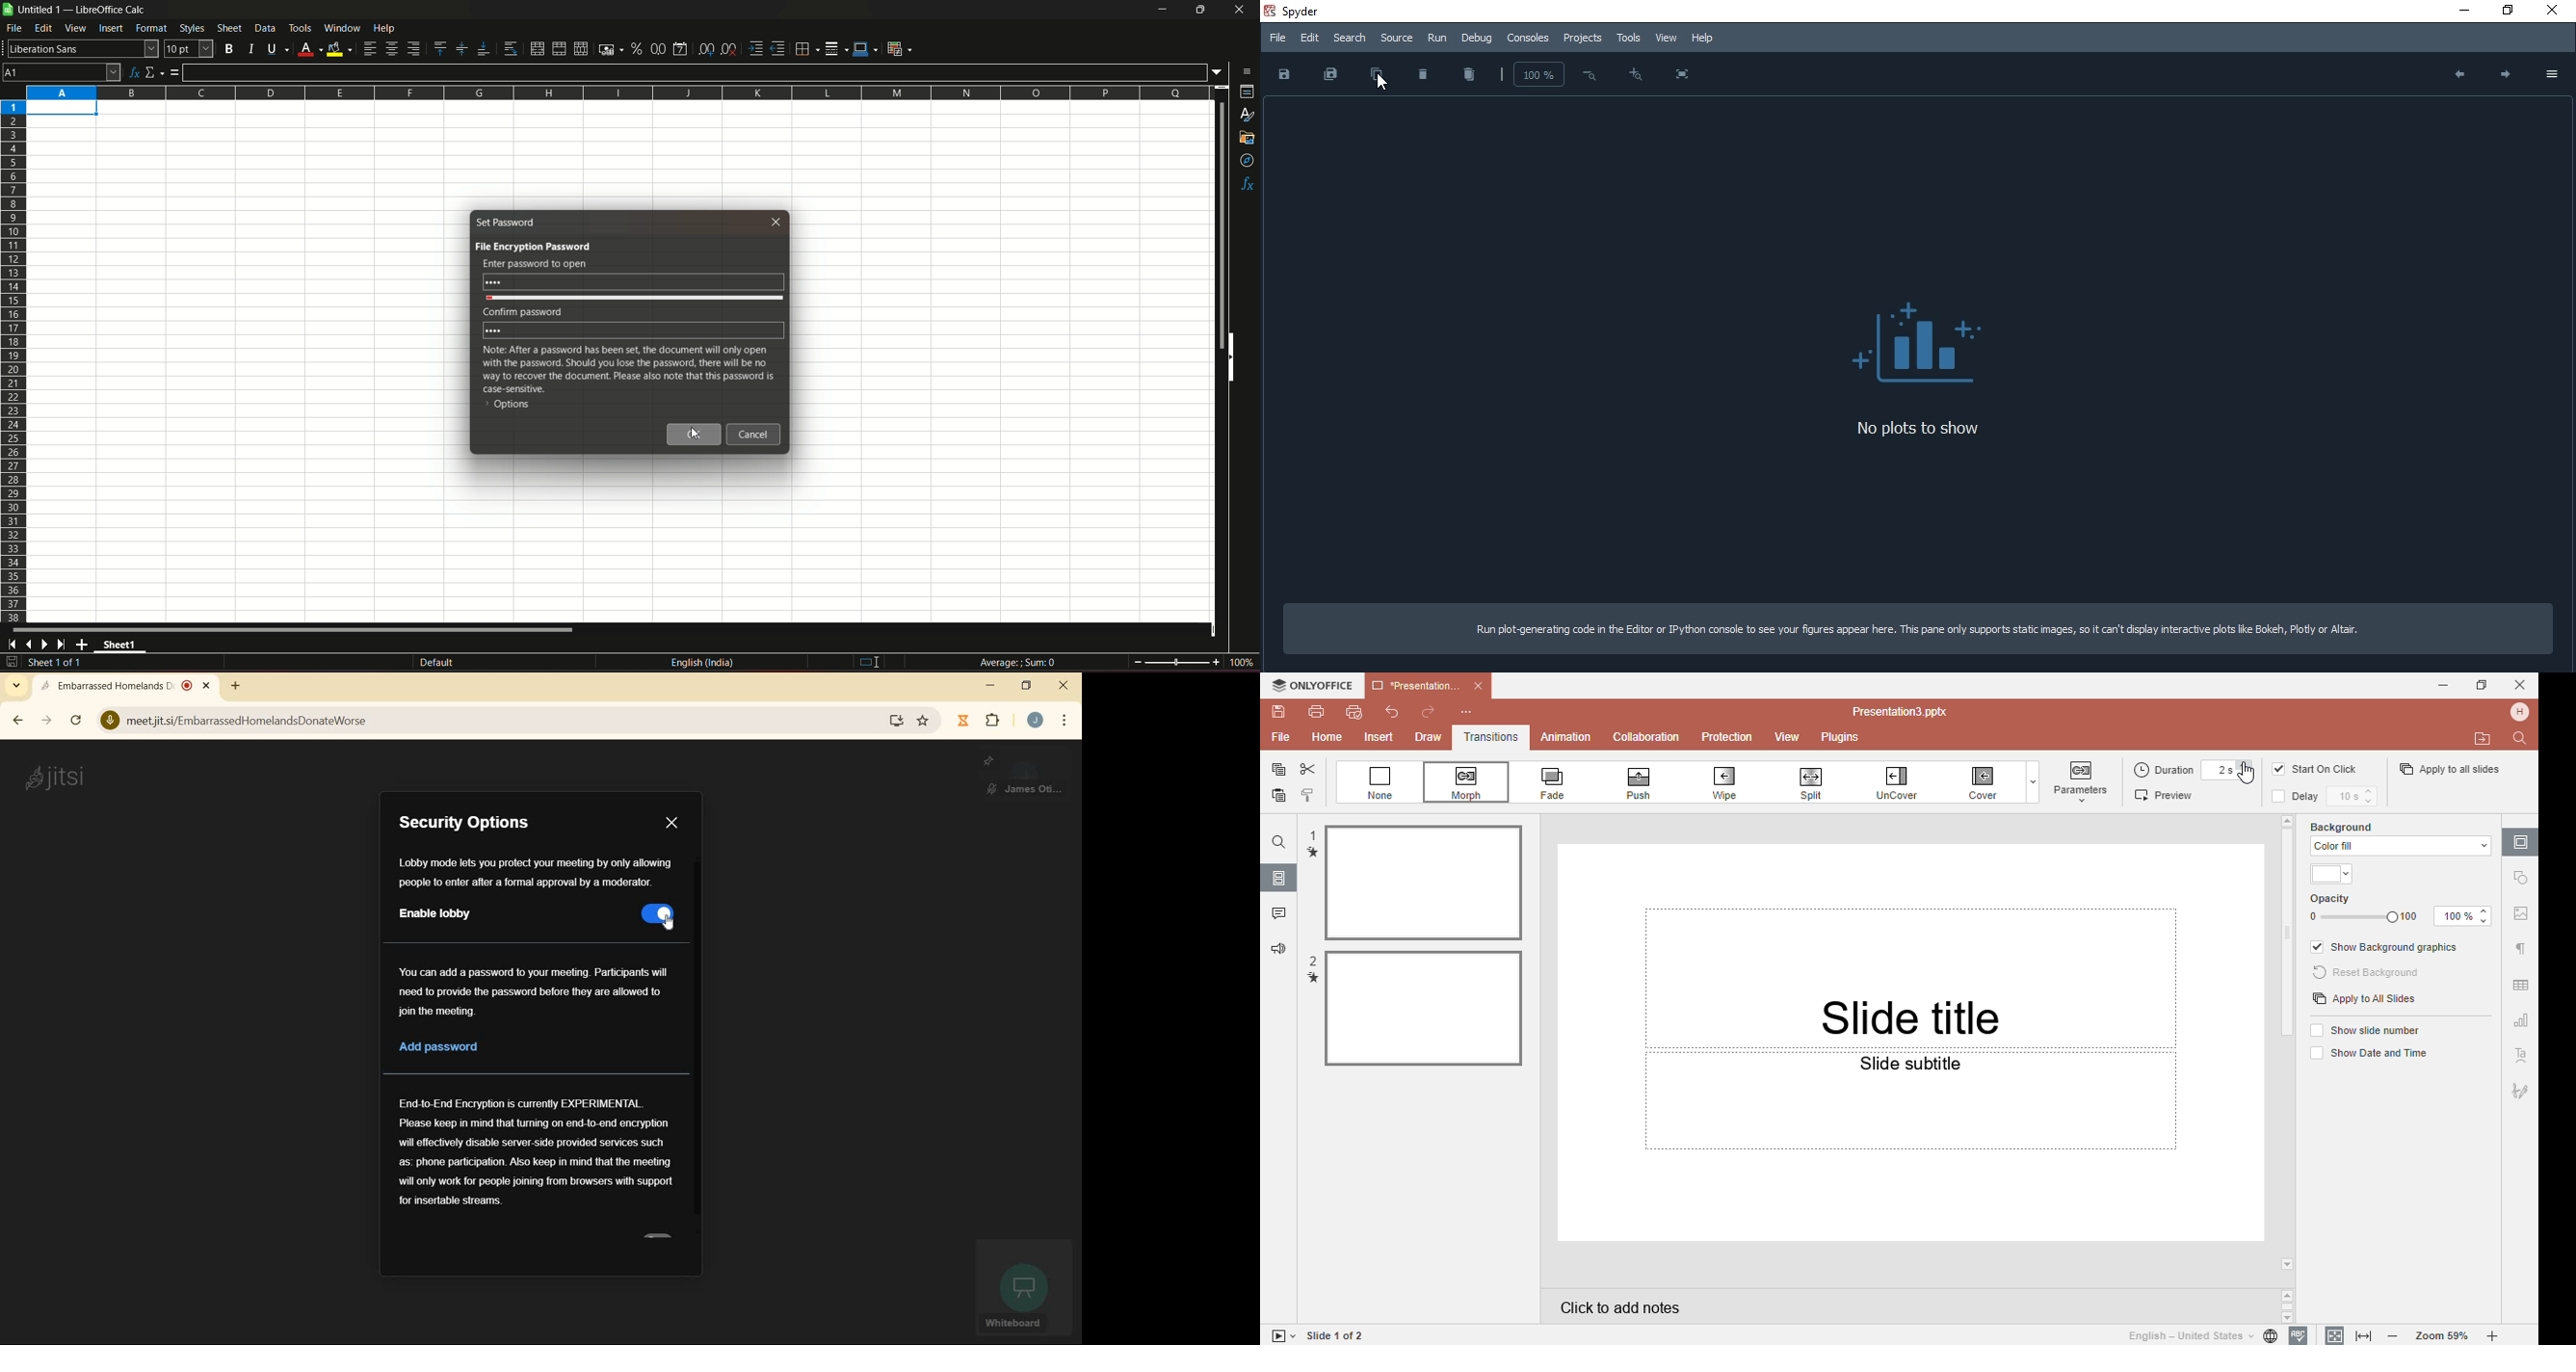  I want to click on border style, so click(838, 47).